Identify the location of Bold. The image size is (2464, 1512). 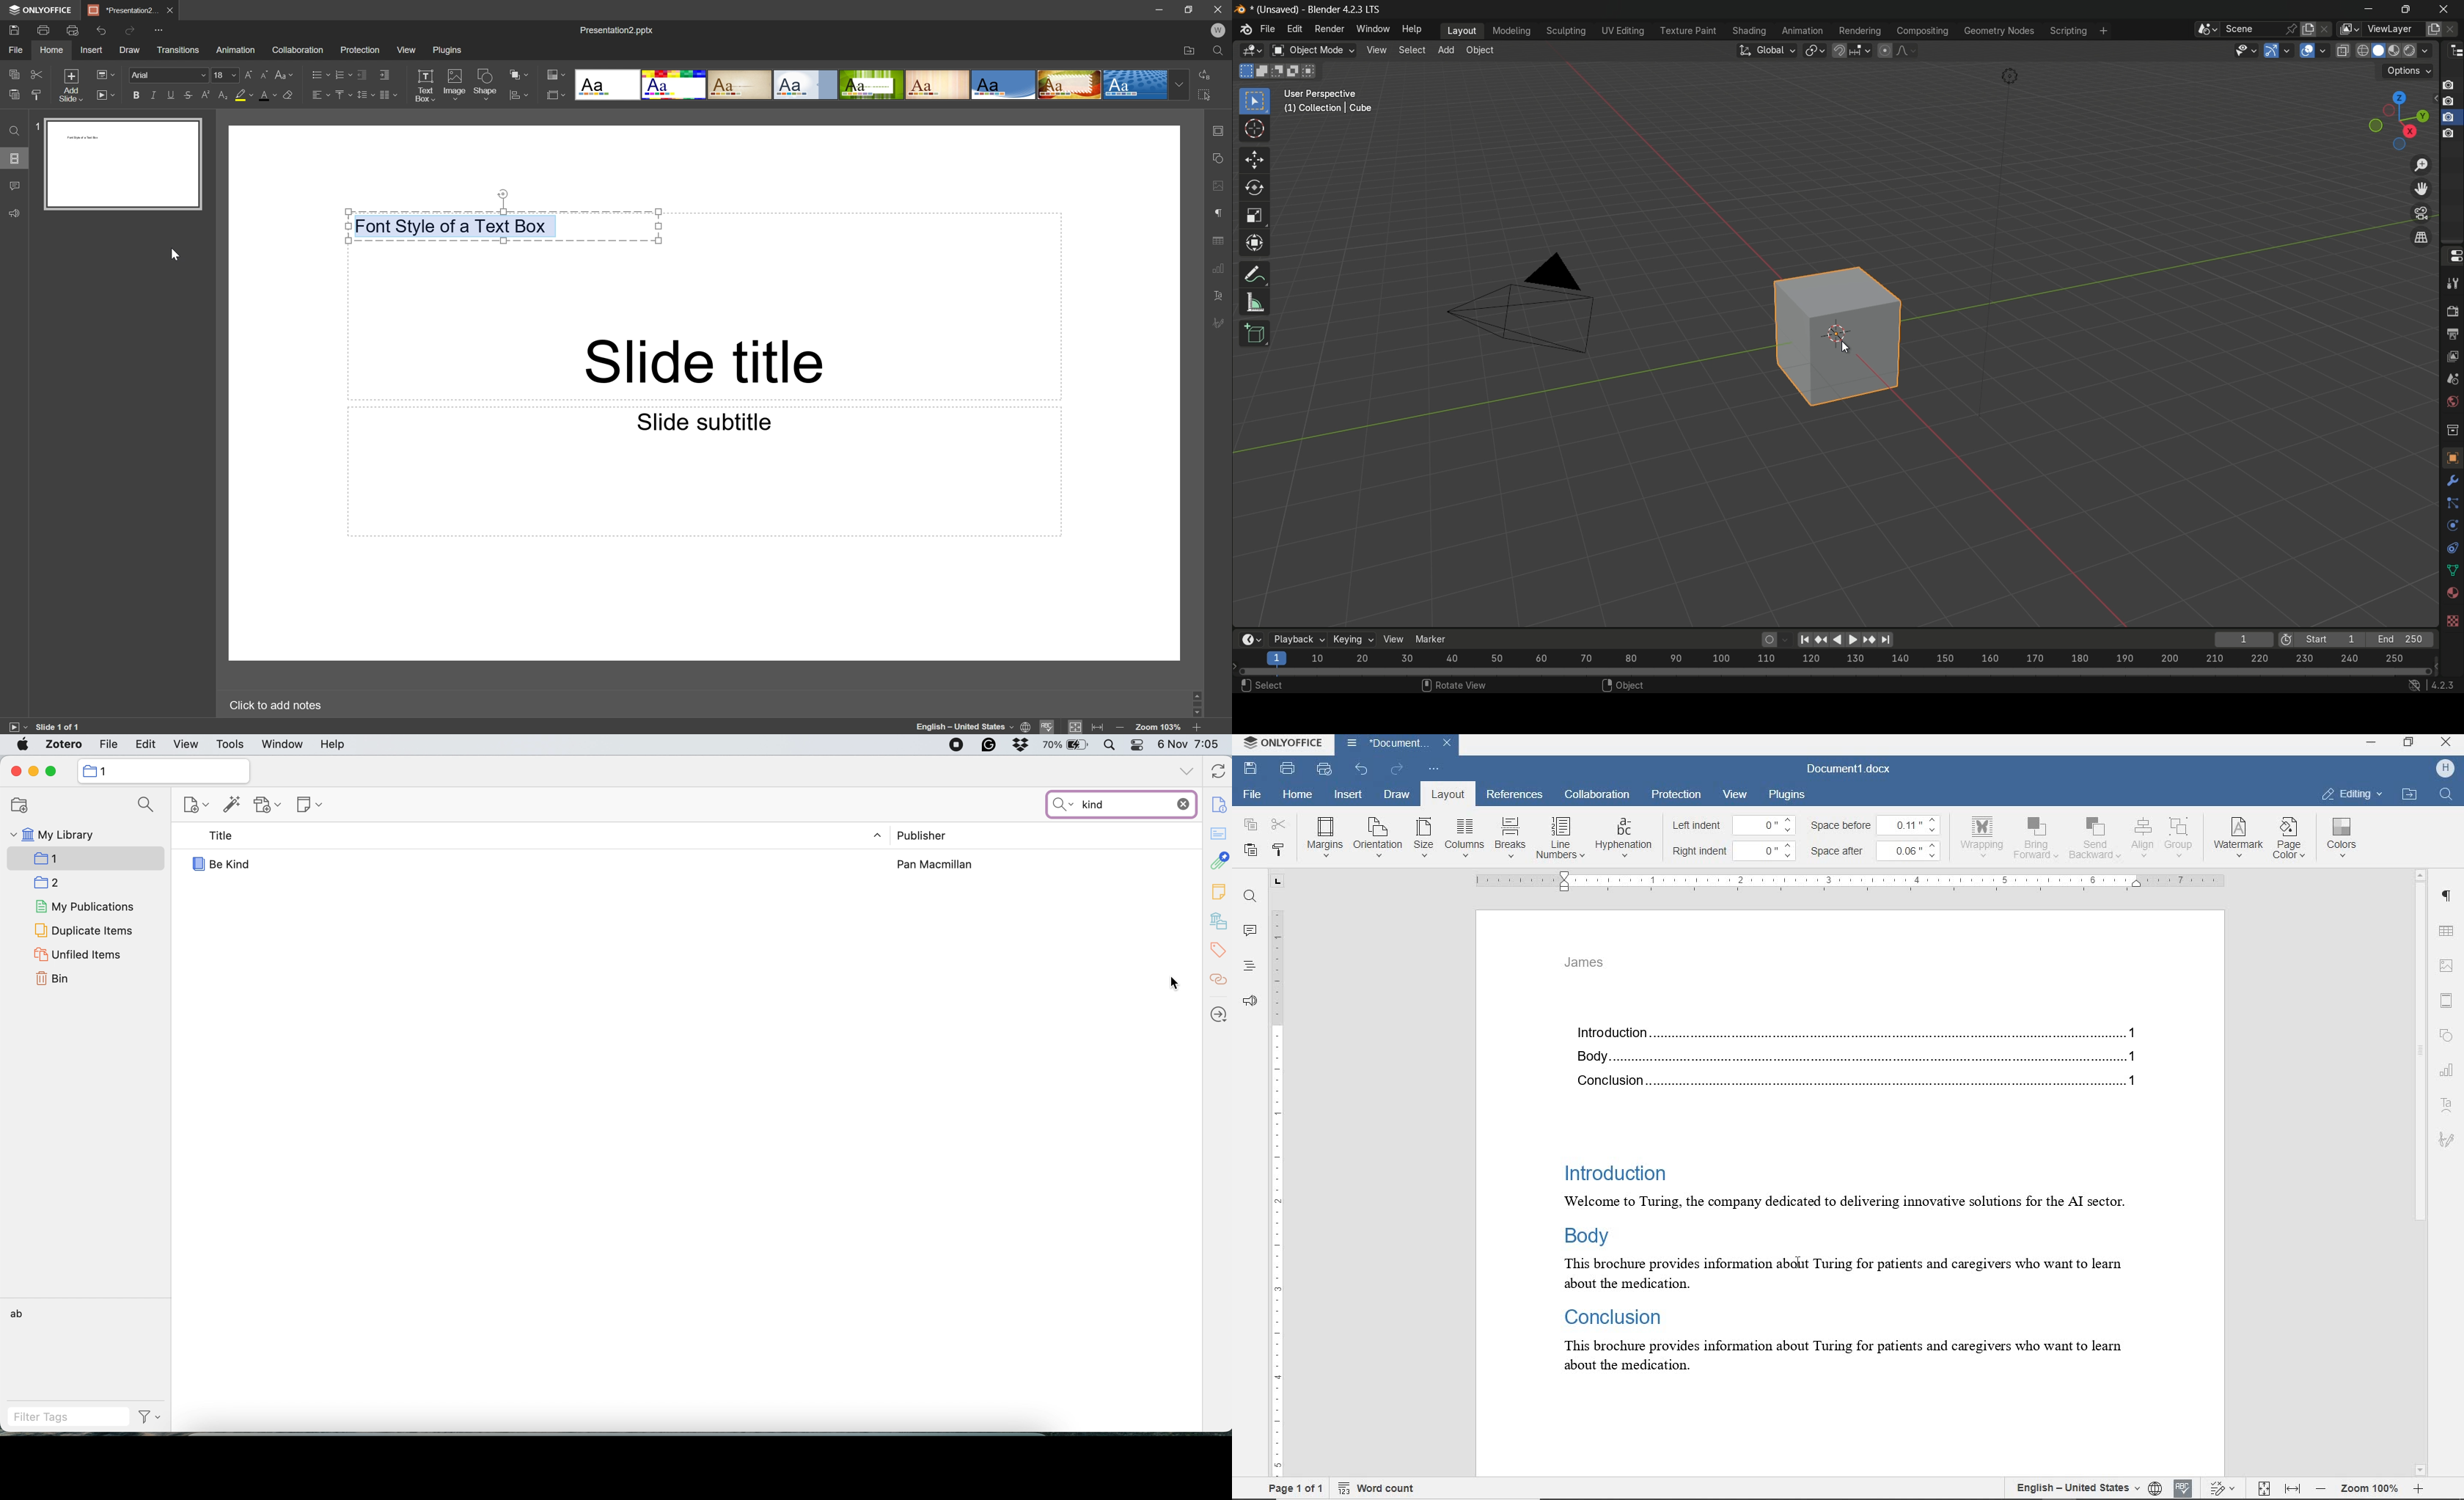
(136, 96).